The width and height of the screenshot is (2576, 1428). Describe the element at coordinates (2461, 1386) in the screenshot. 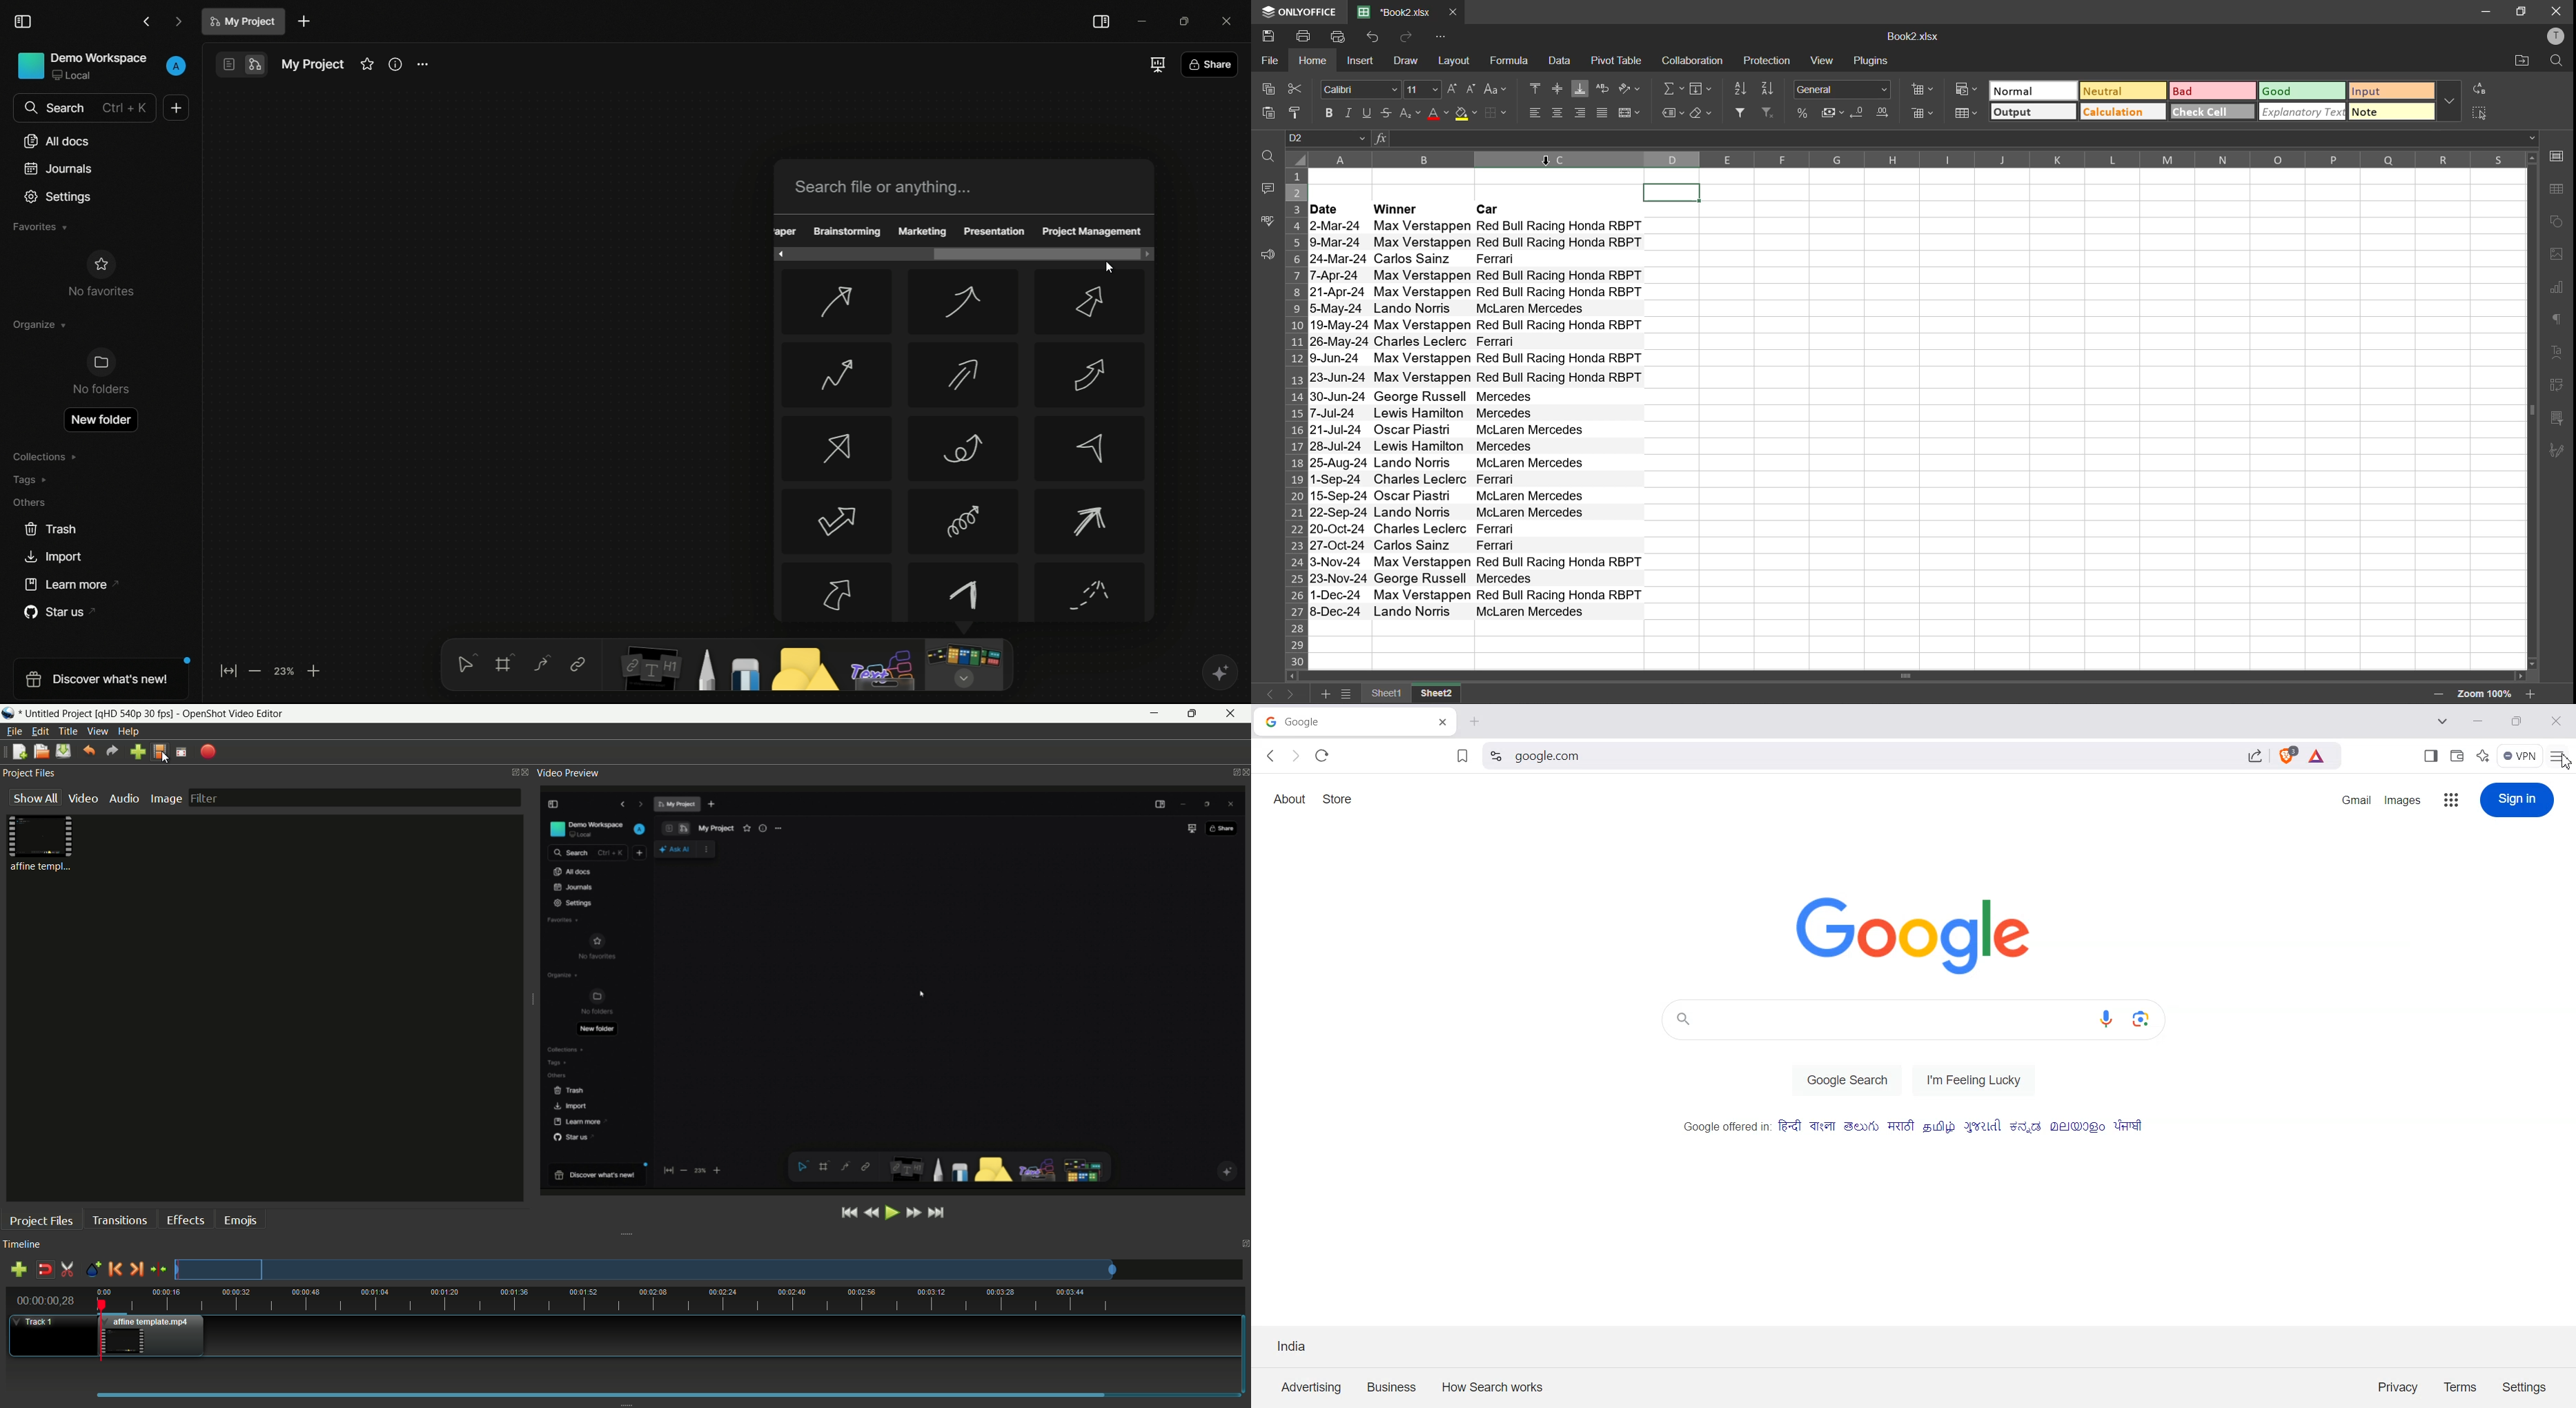

I see `Terms` at that location.